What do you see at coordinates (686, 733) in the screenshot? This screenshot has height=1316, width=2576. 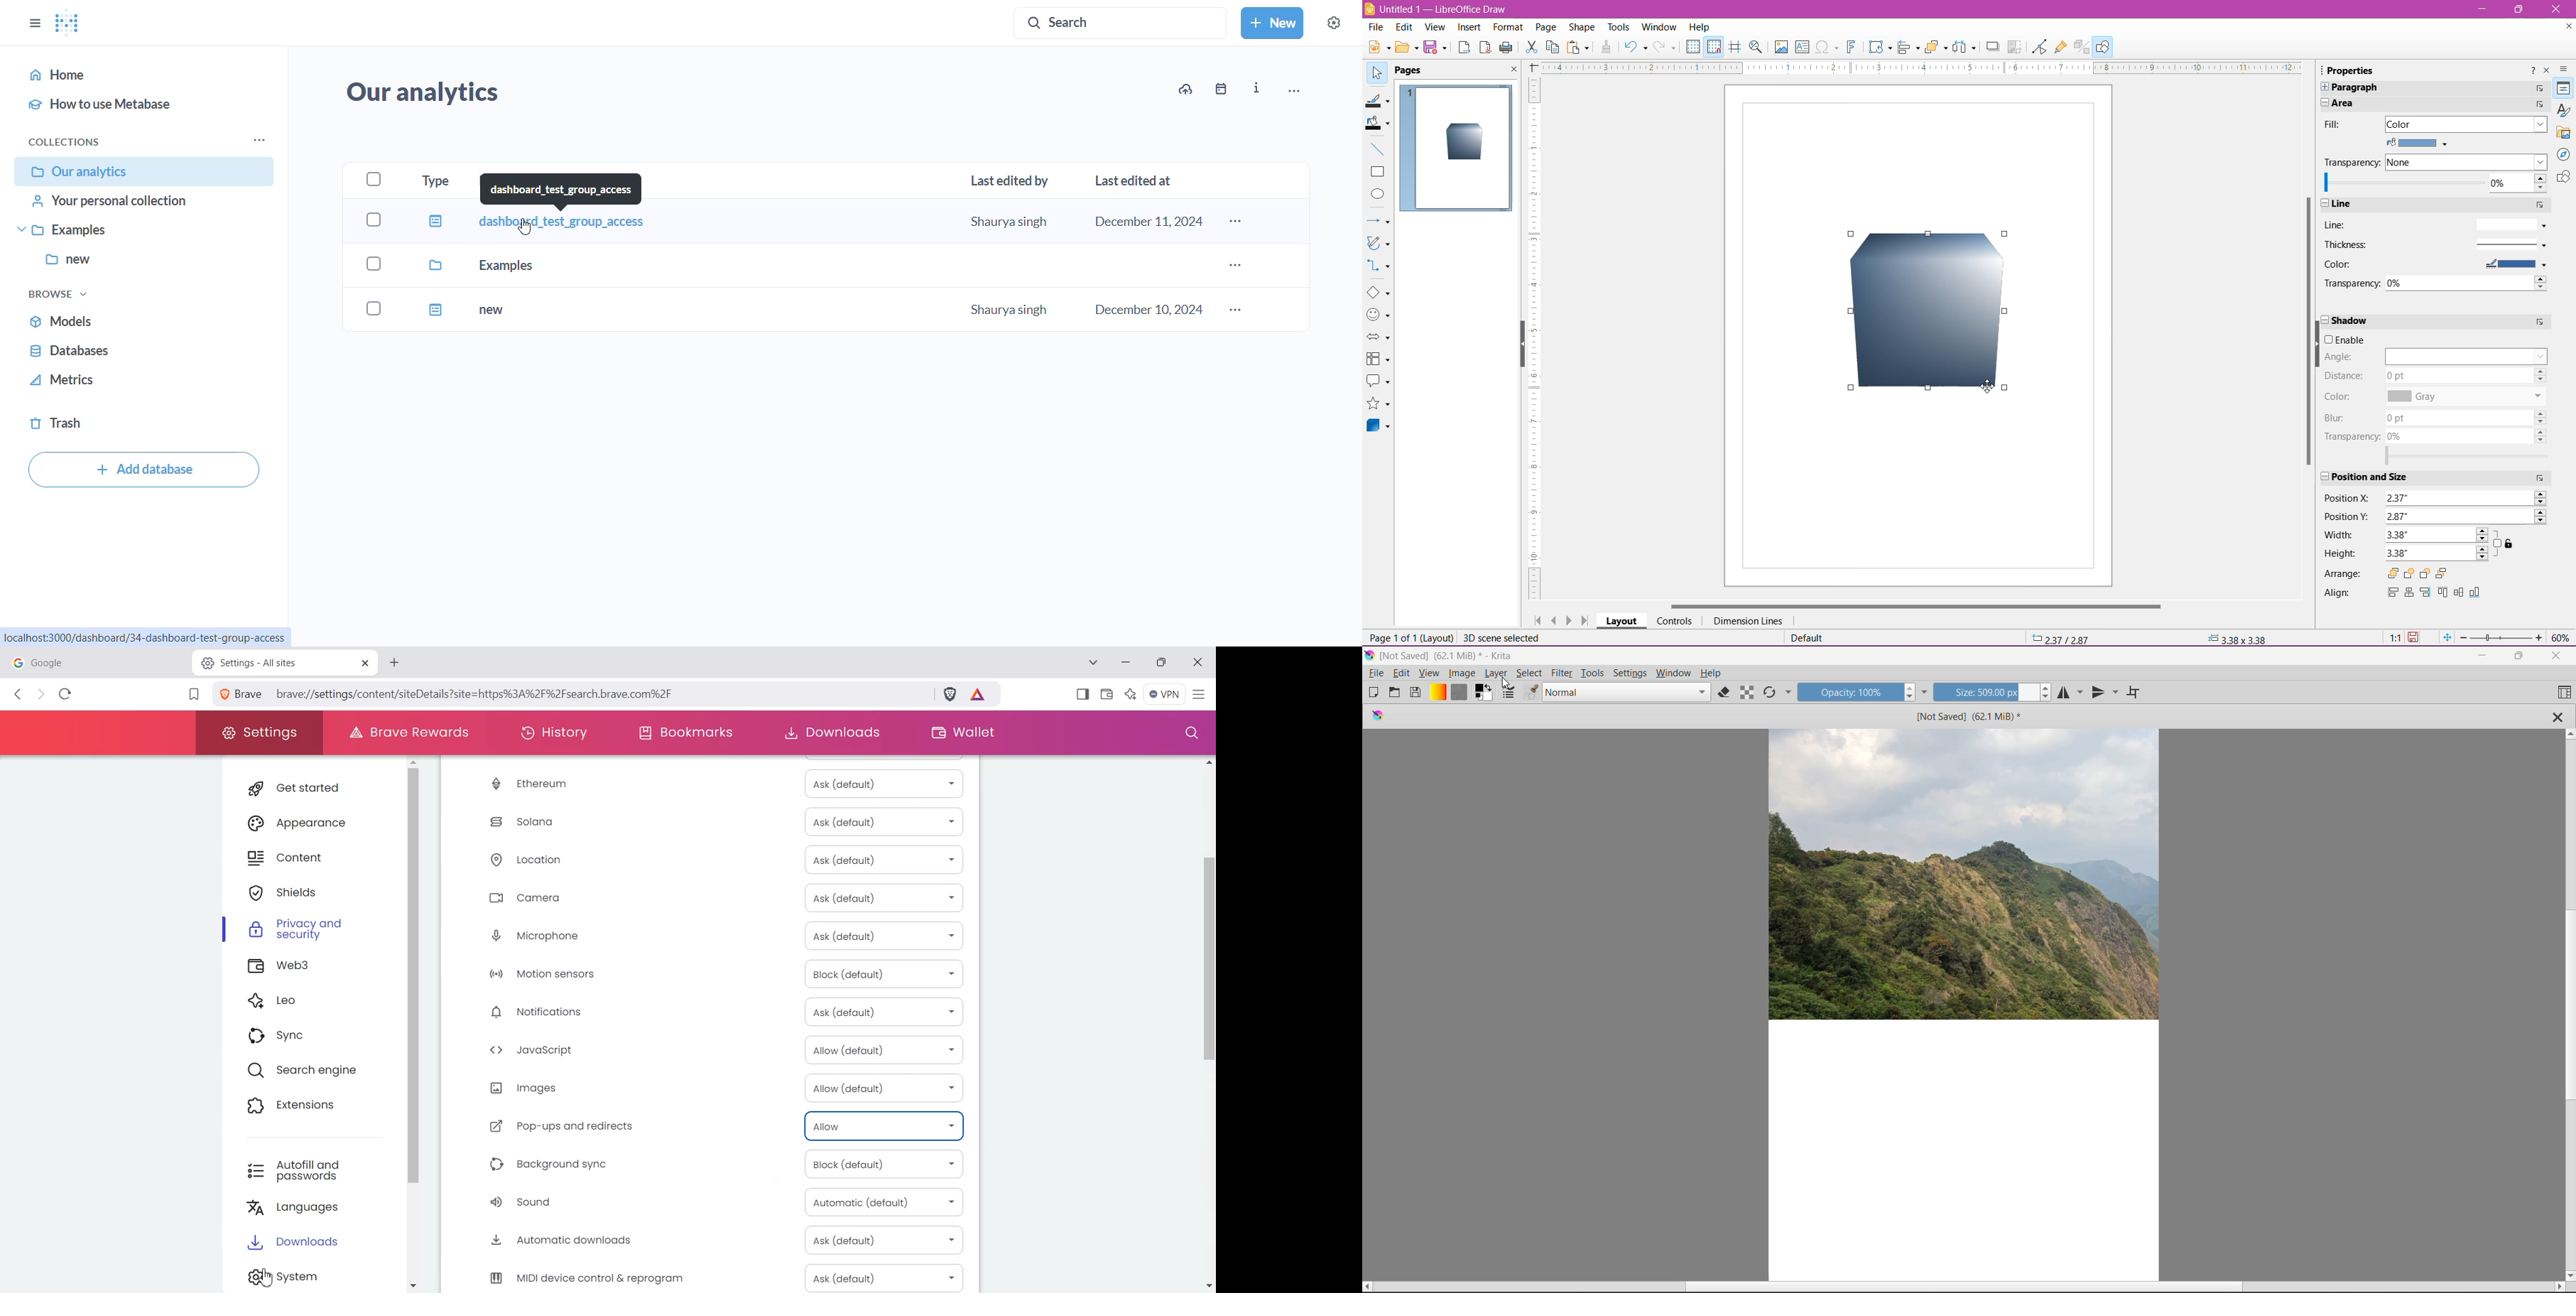 I see `Bookmarks` at bounding box center [686, 733].